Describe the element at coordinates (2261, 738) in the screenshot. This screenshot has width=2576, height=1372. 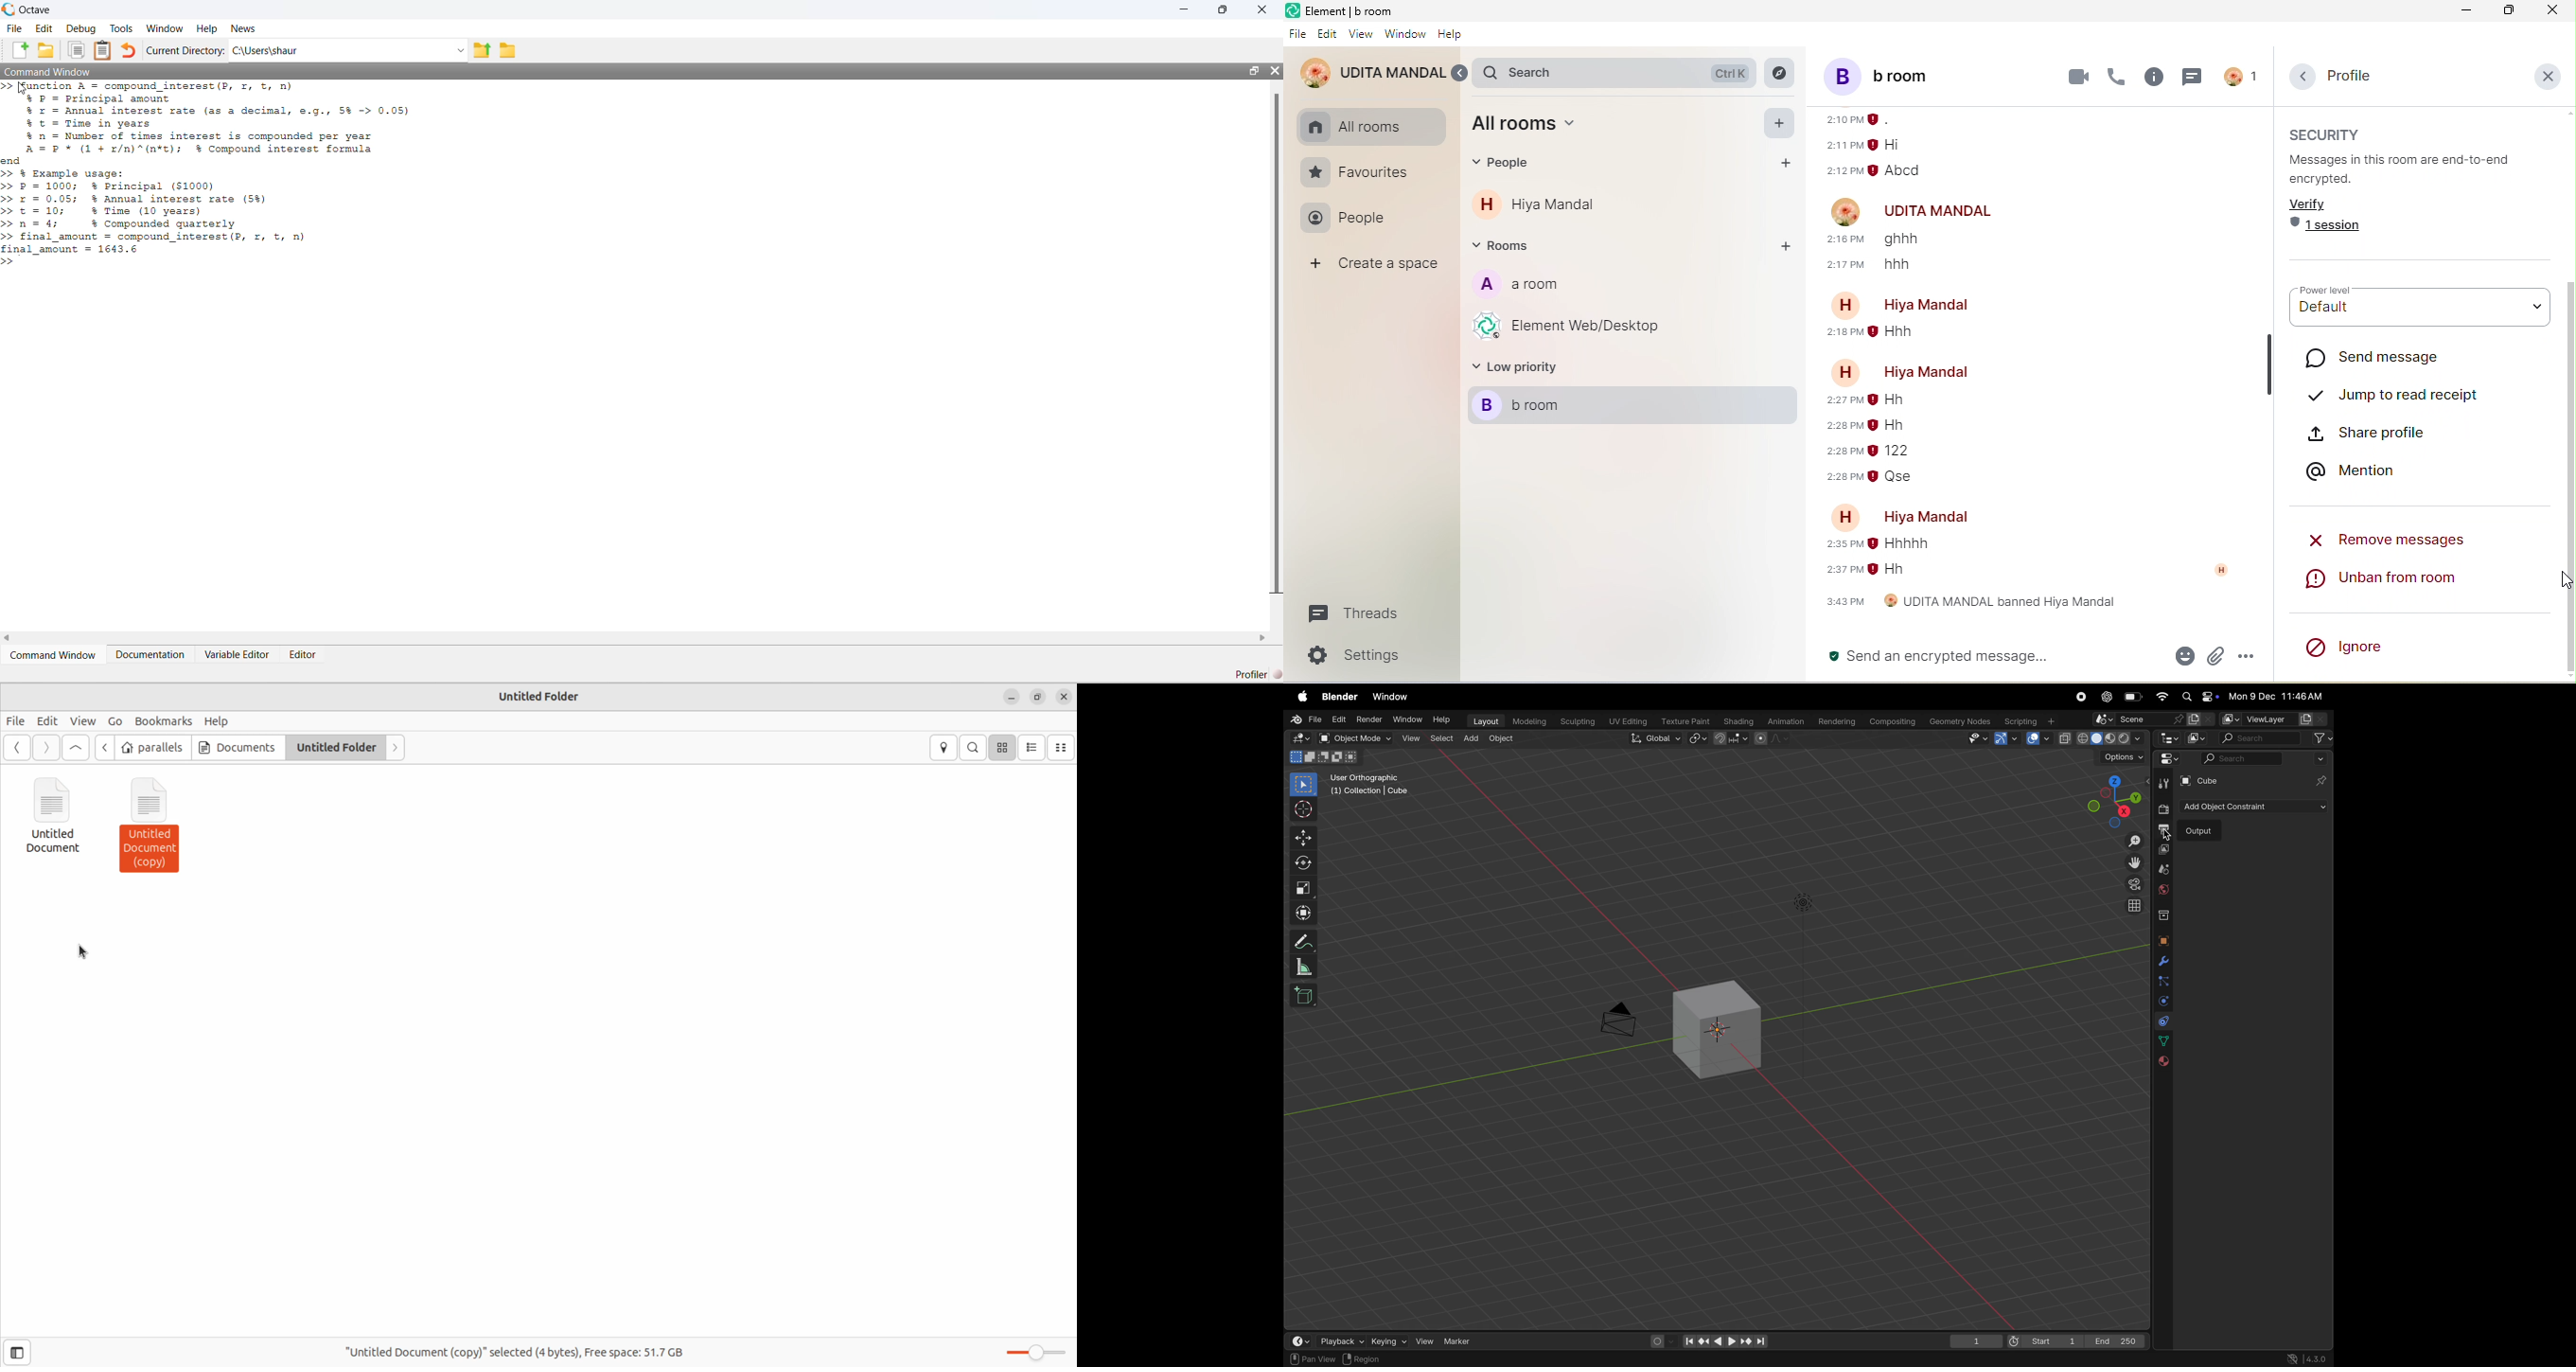
I see `search` at that location.